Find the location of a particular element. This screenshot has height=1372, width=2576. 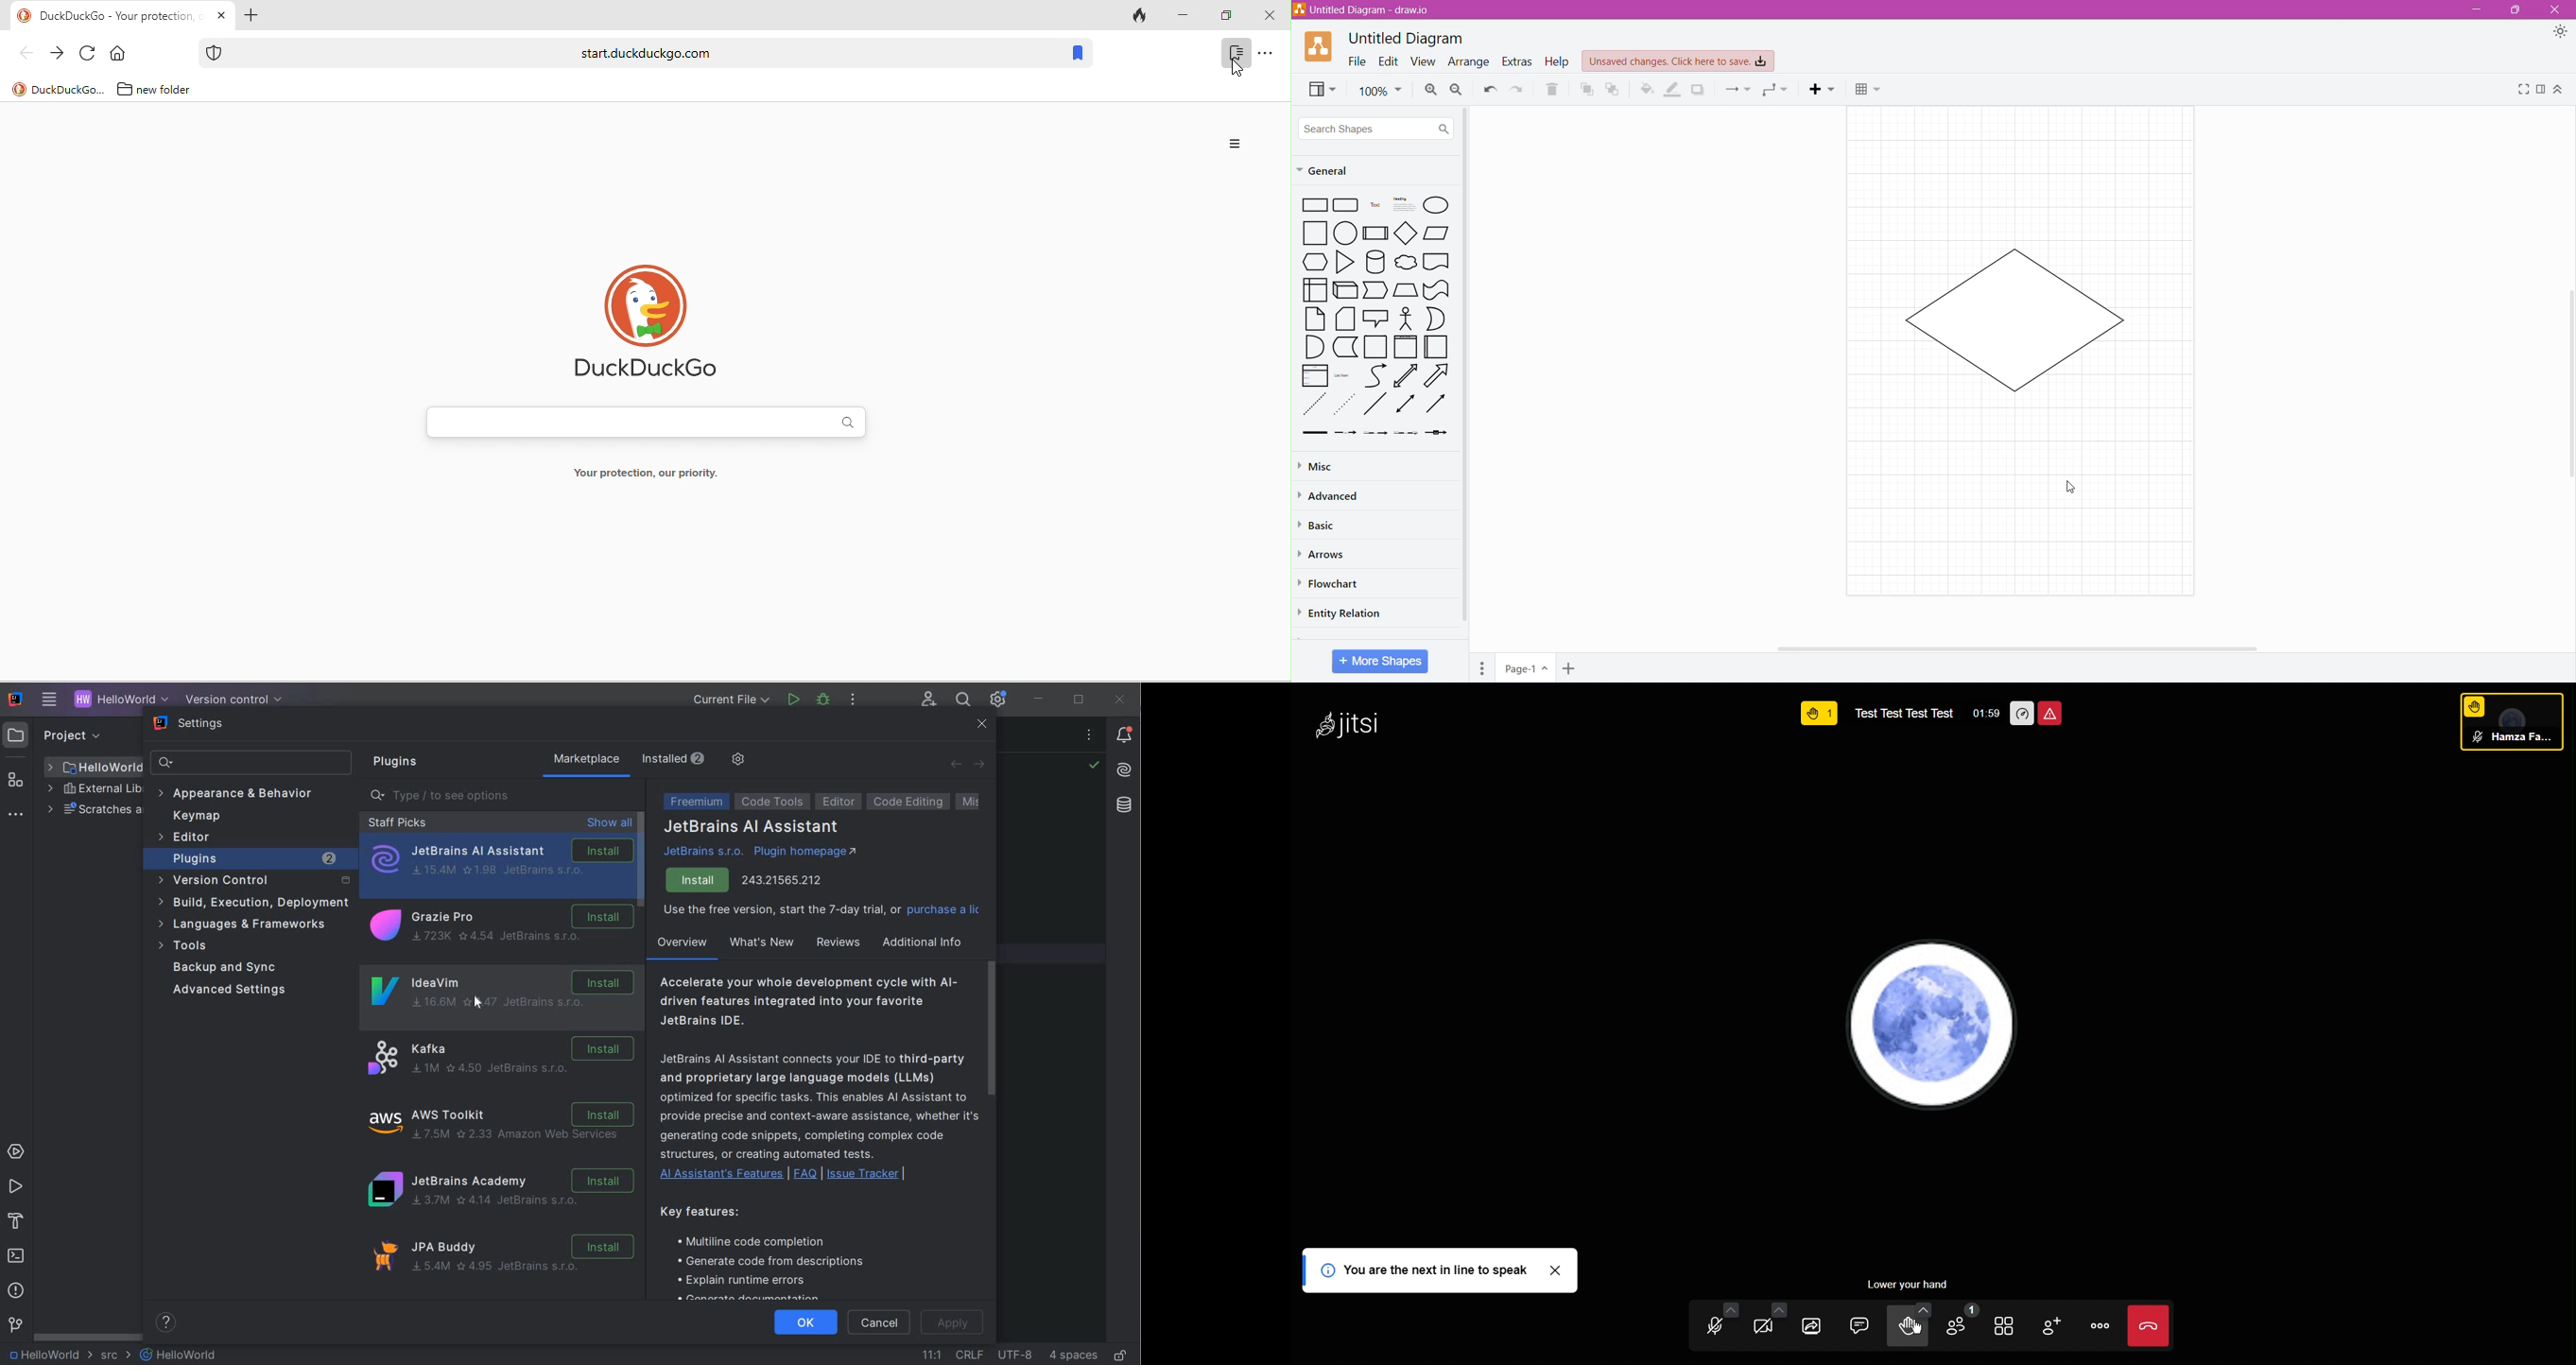

Test Test Test Test is located at coordinates (1904, 713).